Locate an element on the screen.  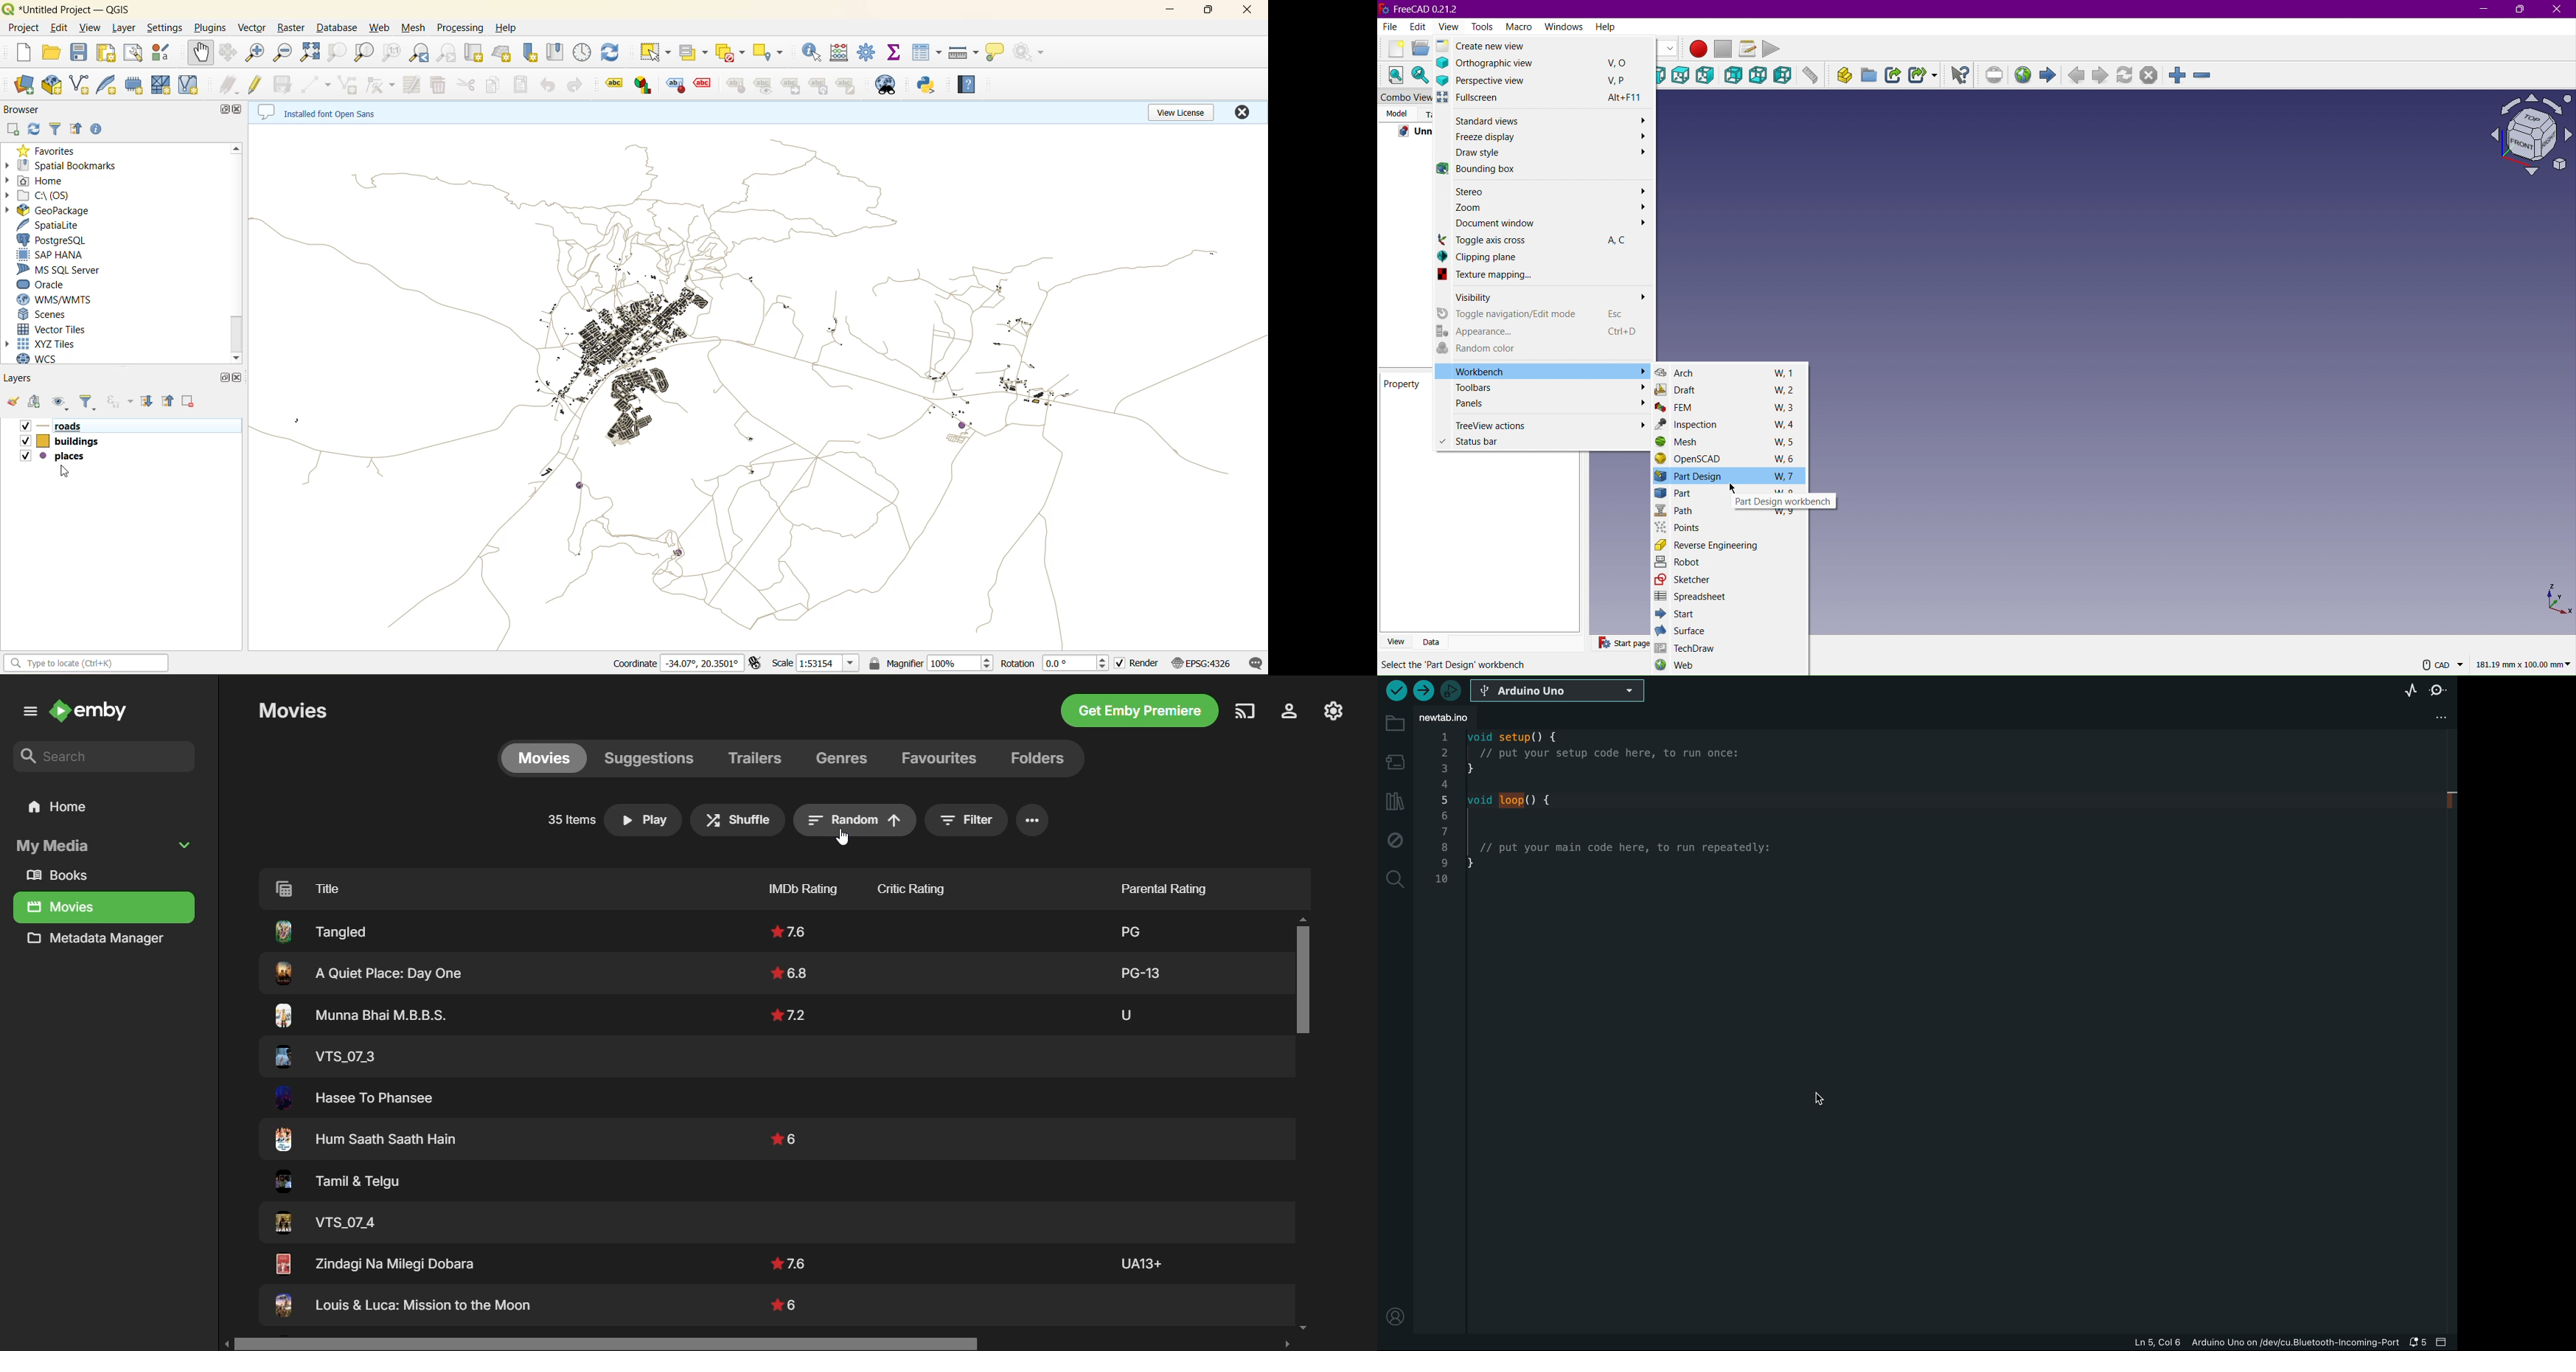
Macro is located at coordinates (1522, 27).